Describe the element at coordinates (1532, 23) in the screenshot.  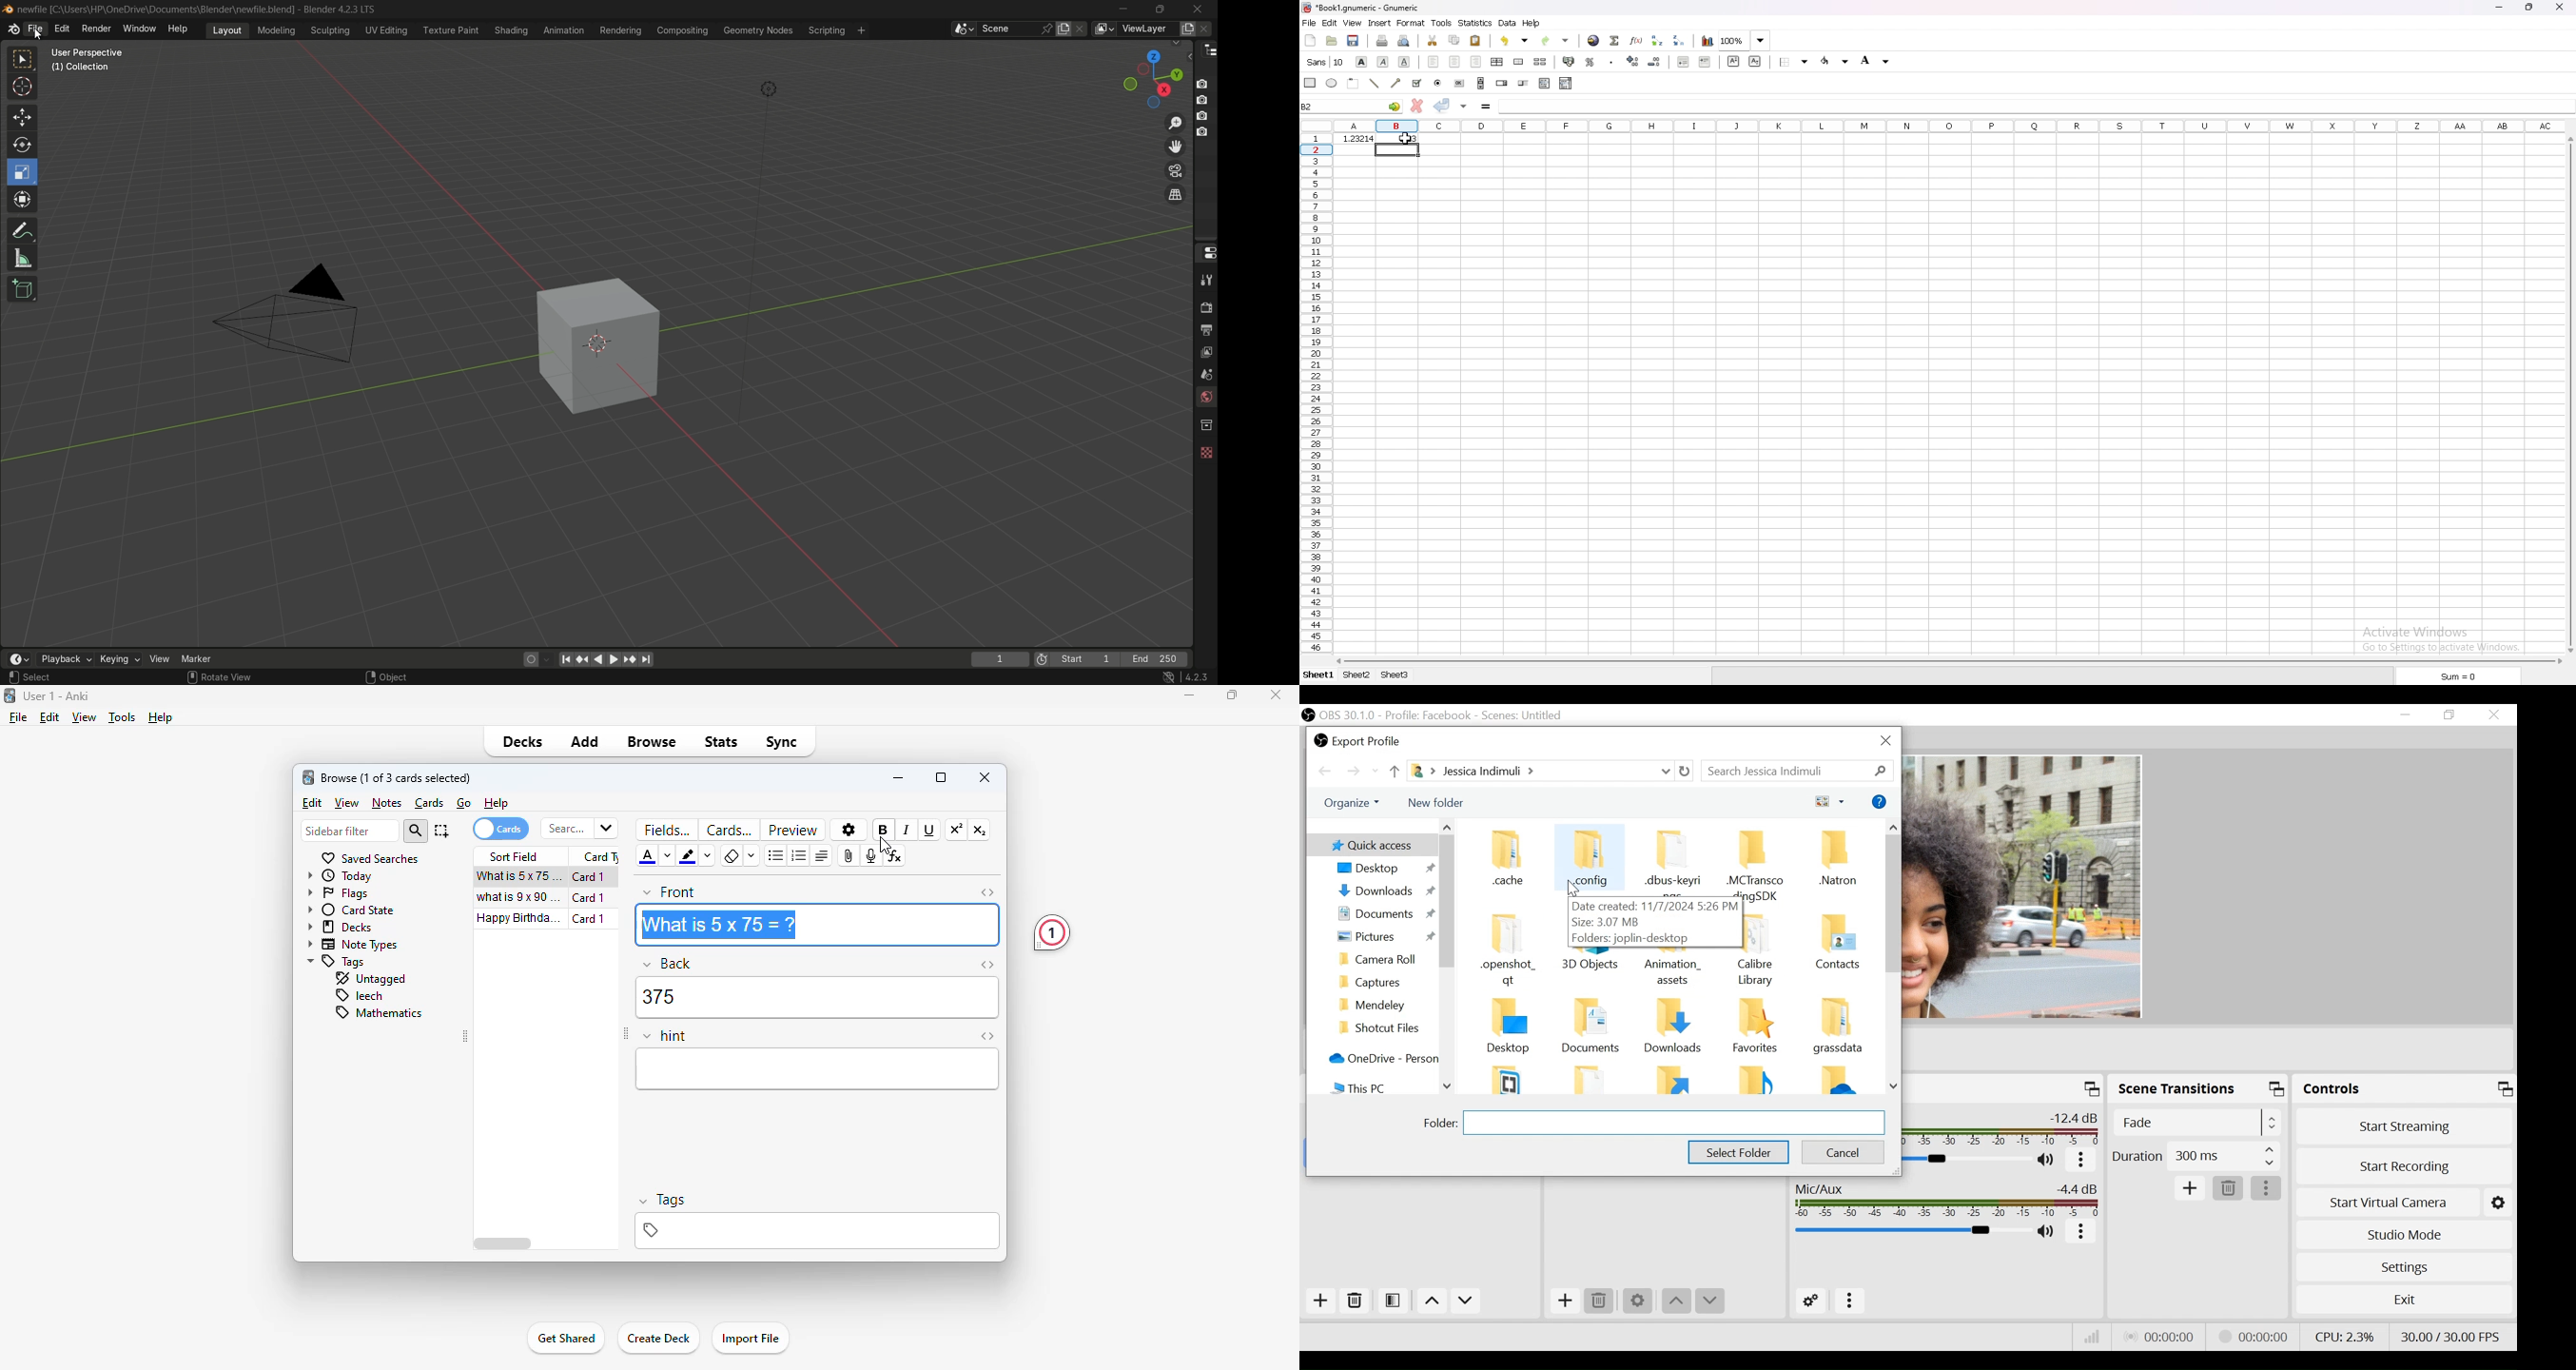
I see `help` at that location.